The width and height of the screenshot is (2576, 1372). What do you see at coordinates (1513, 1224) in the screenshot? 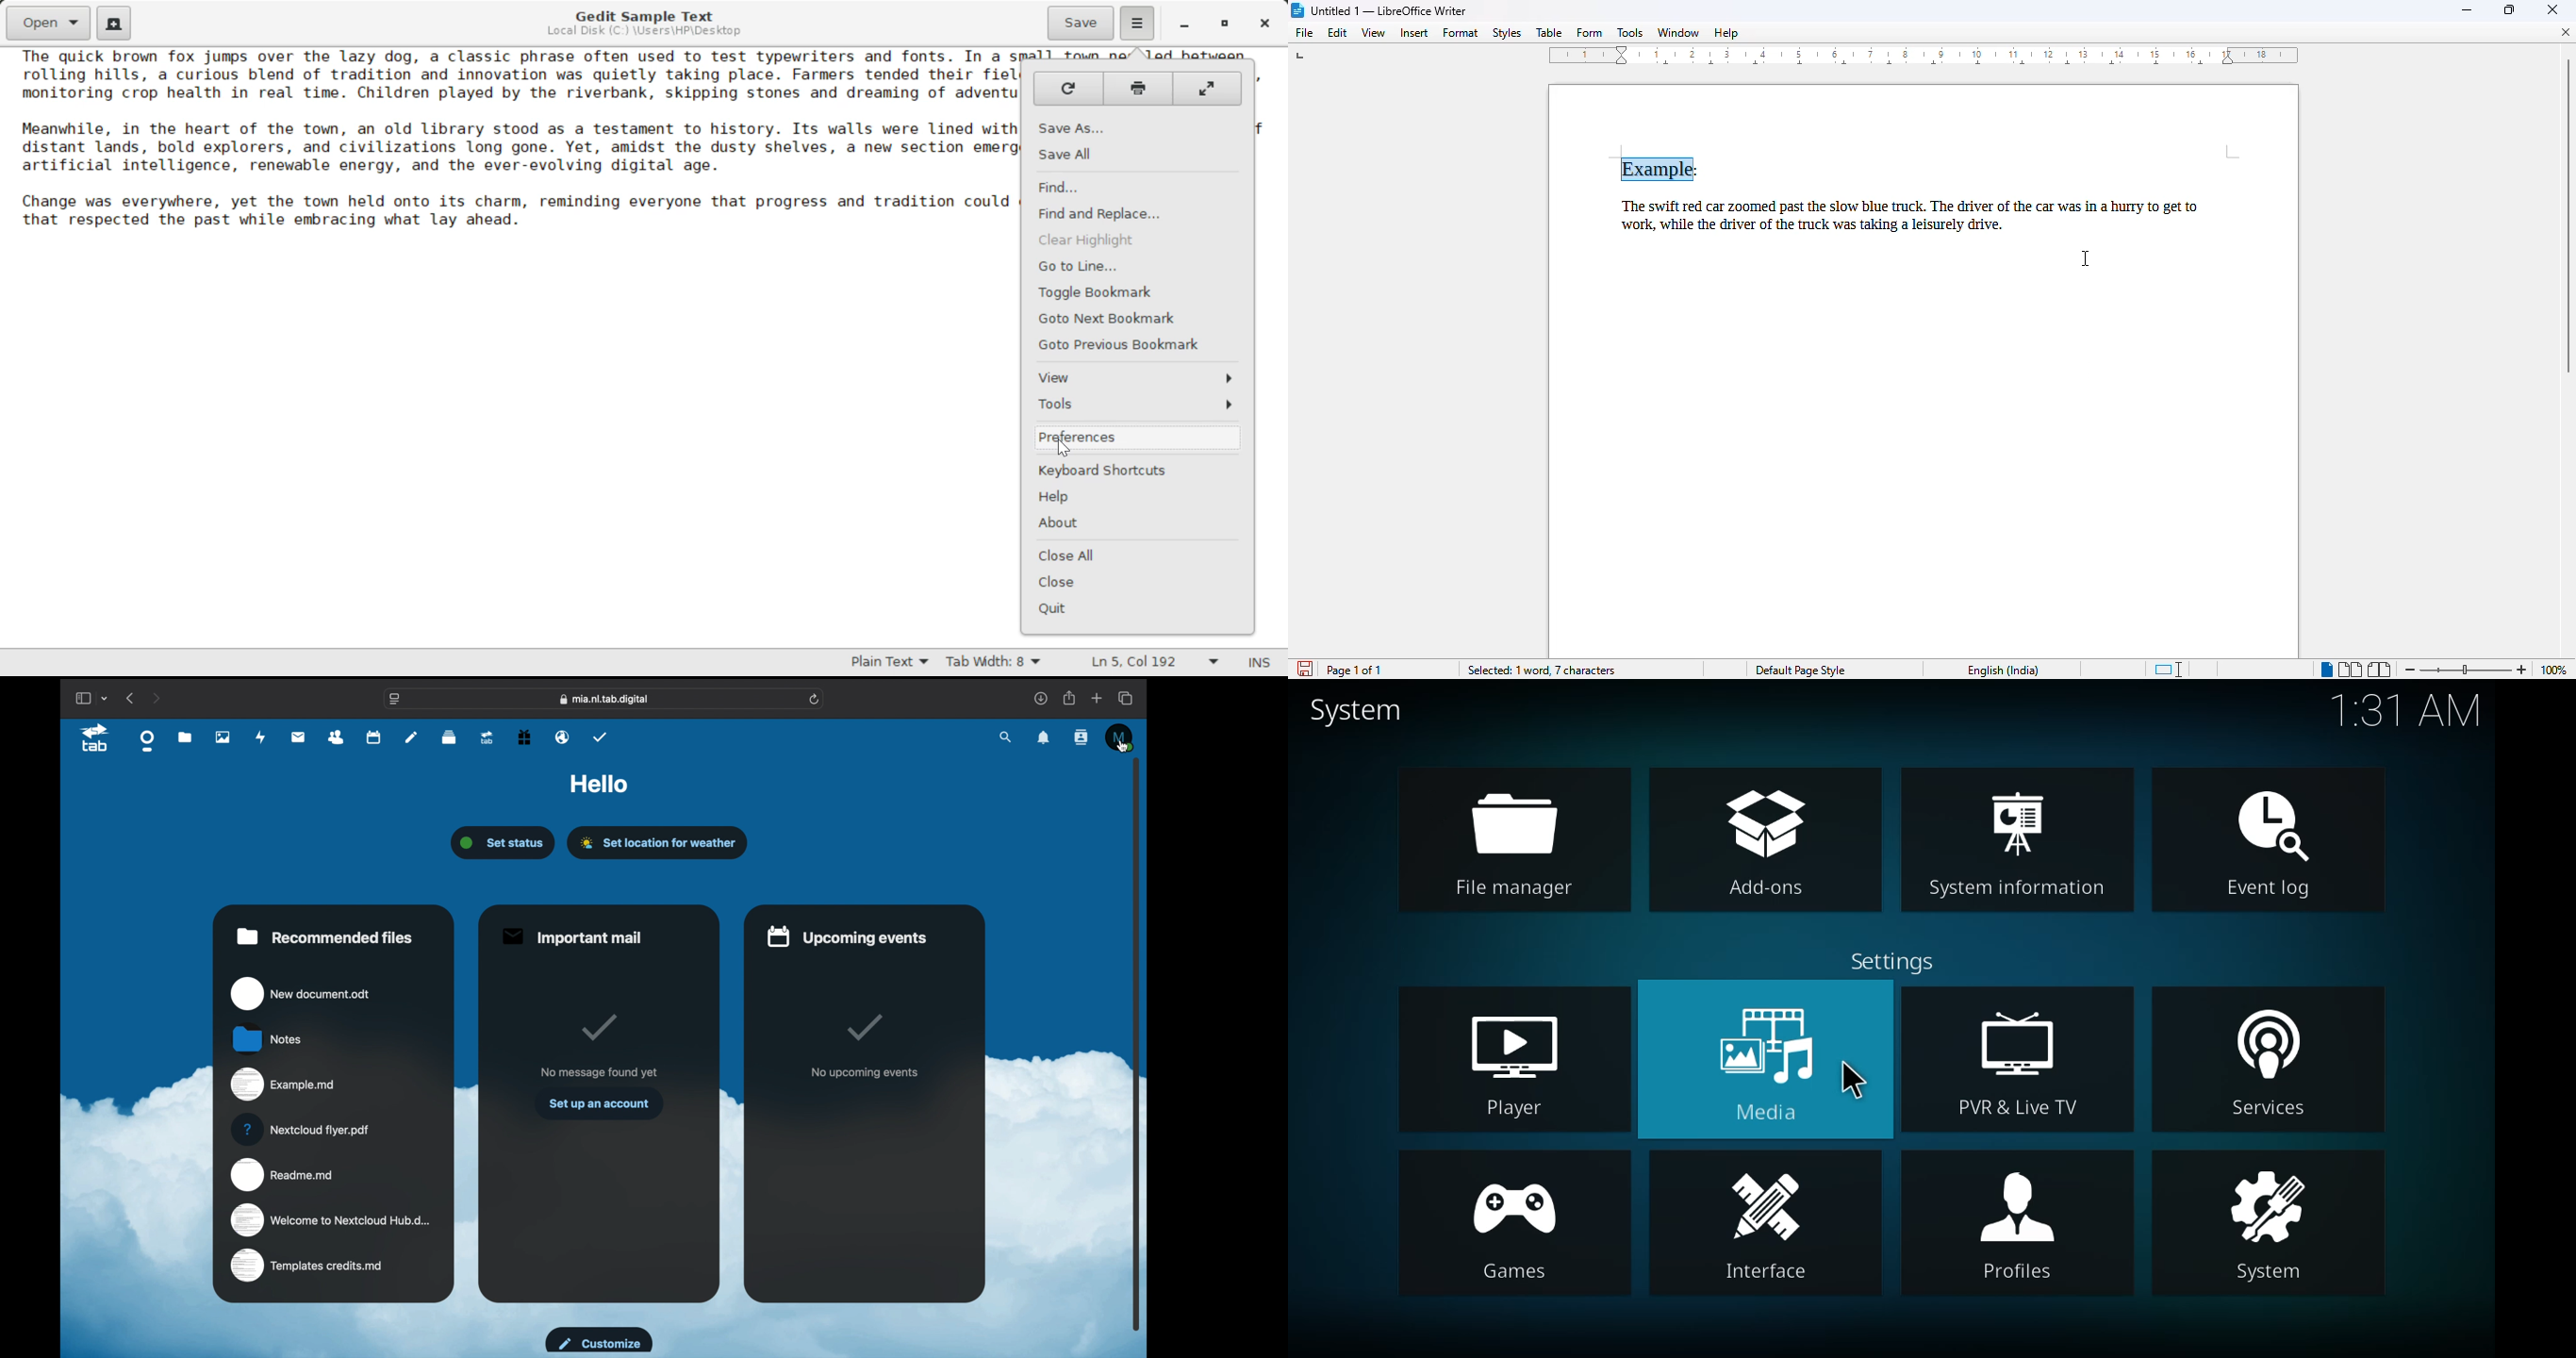
I see `games` at bounding box center [1513, 1224].